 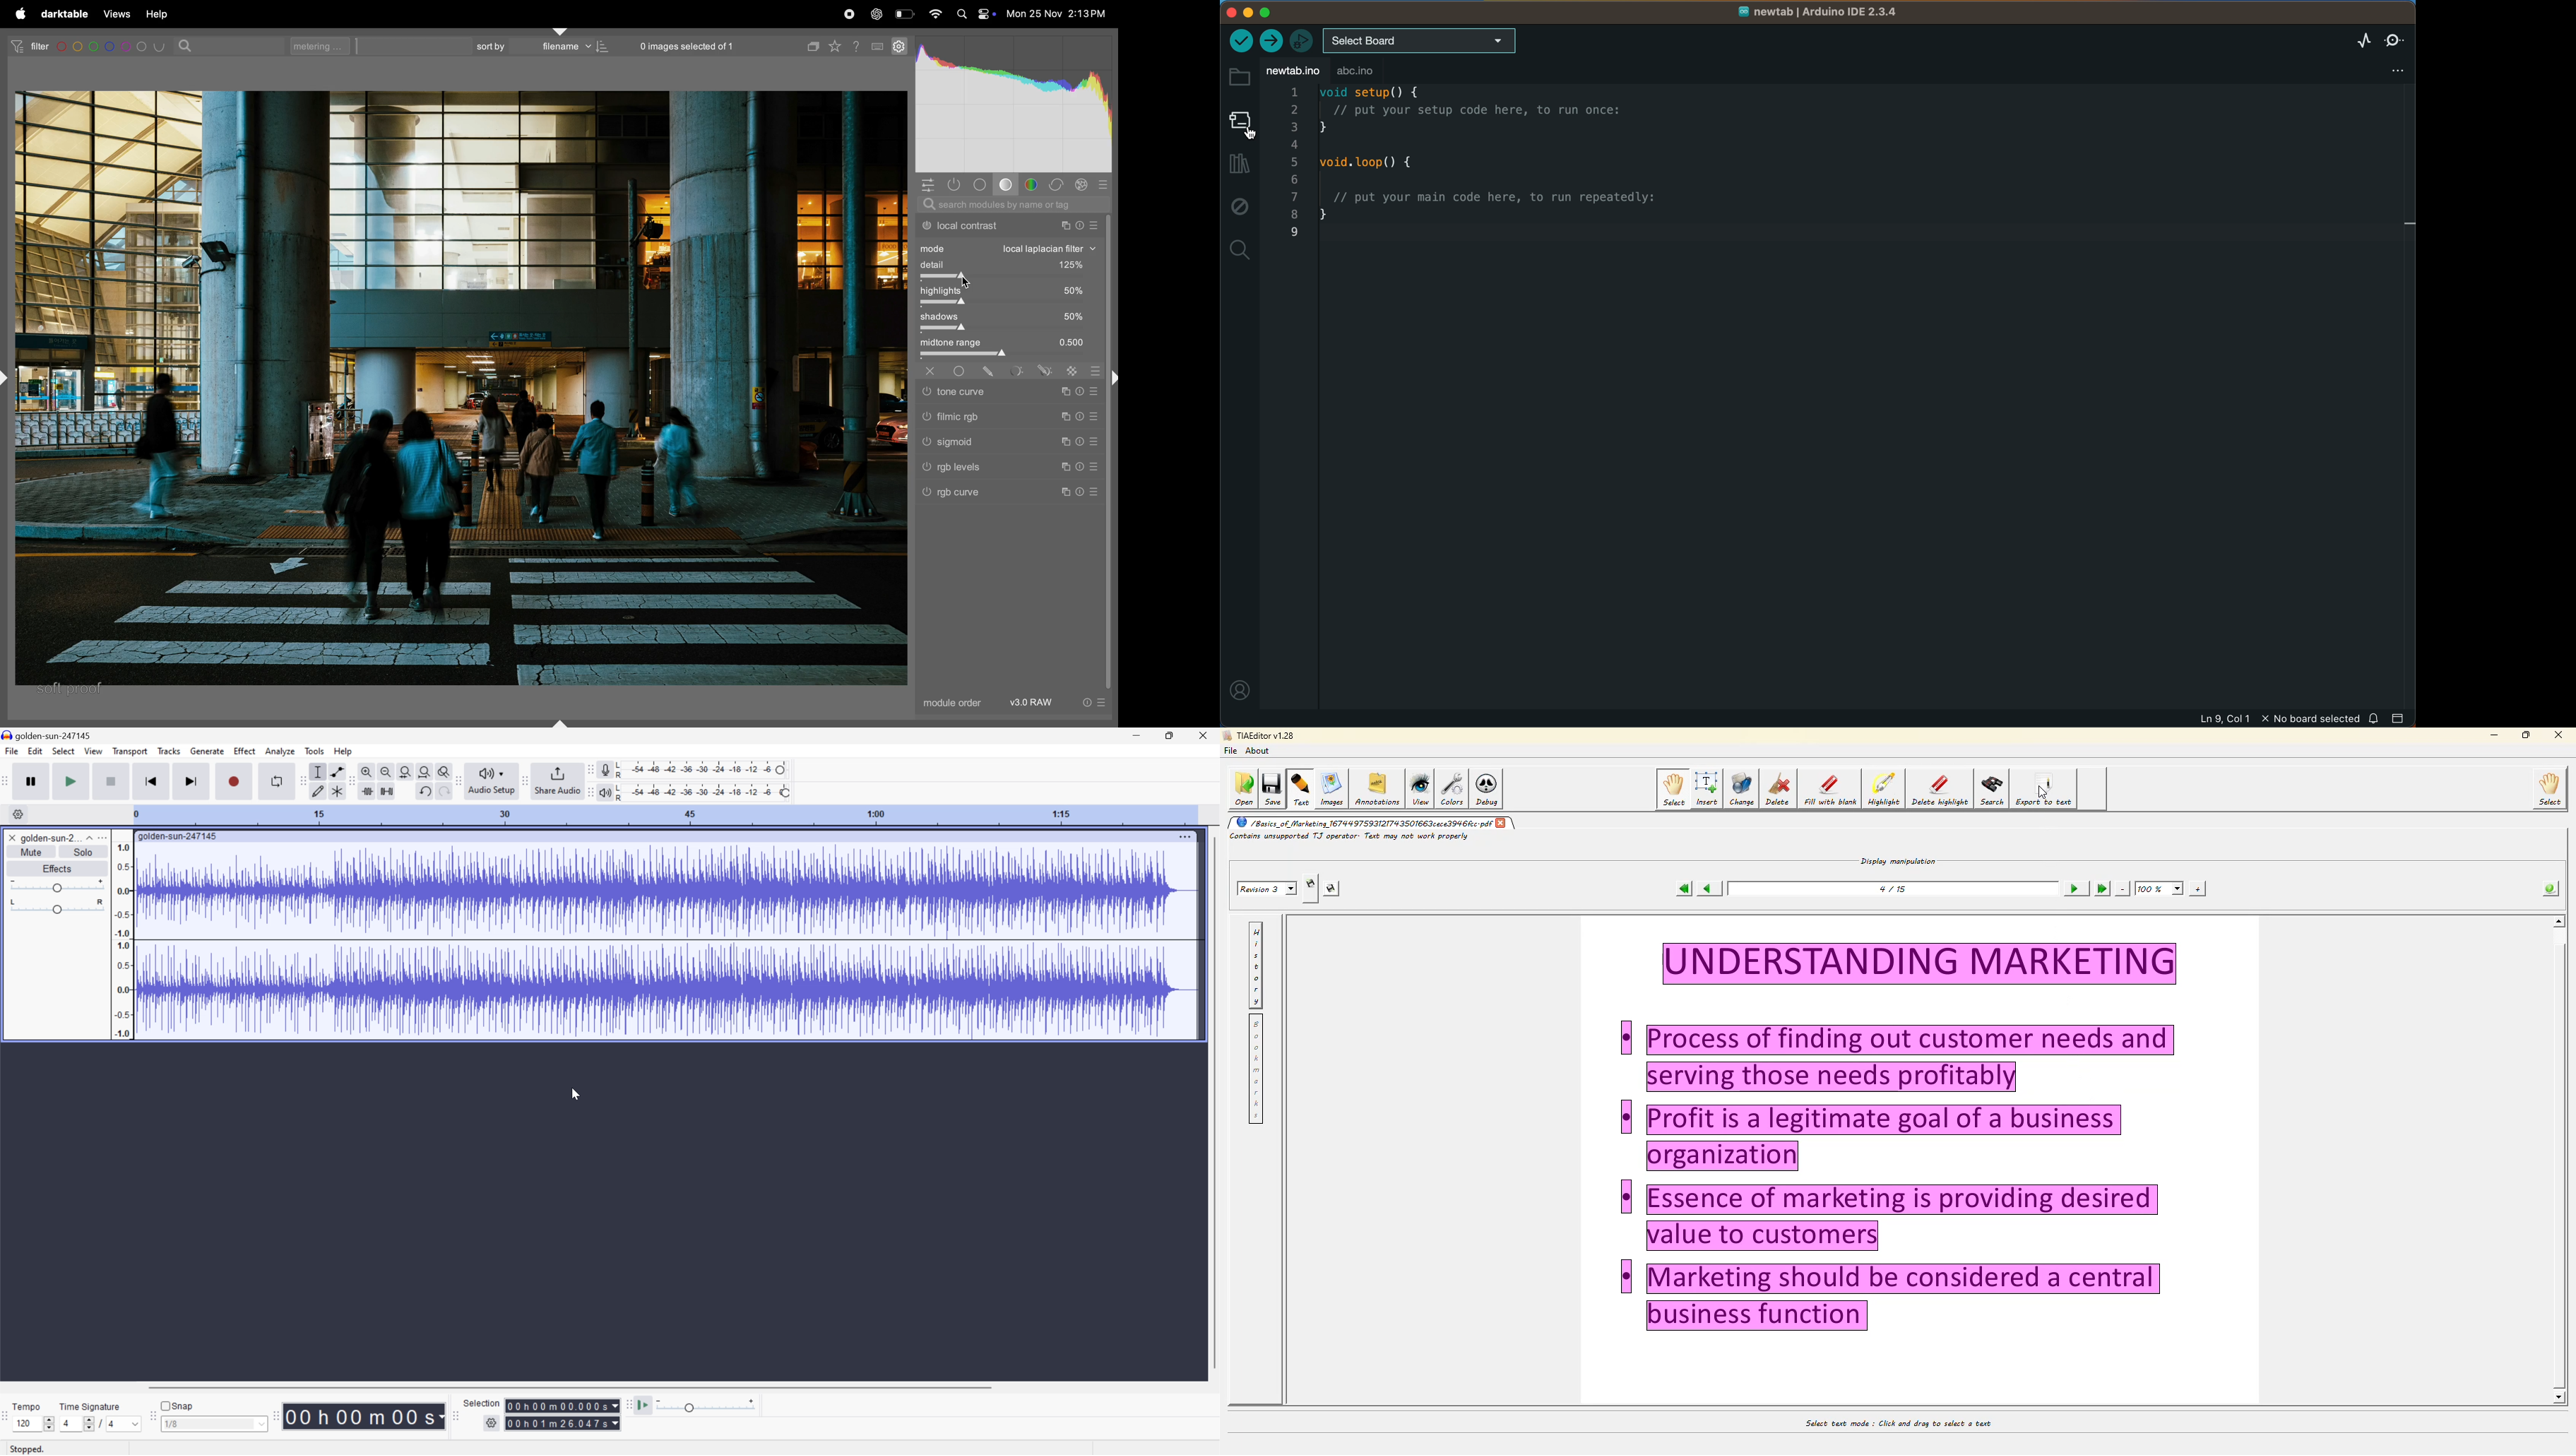 I want to click on local contrast, so click(x=1007, y=225).